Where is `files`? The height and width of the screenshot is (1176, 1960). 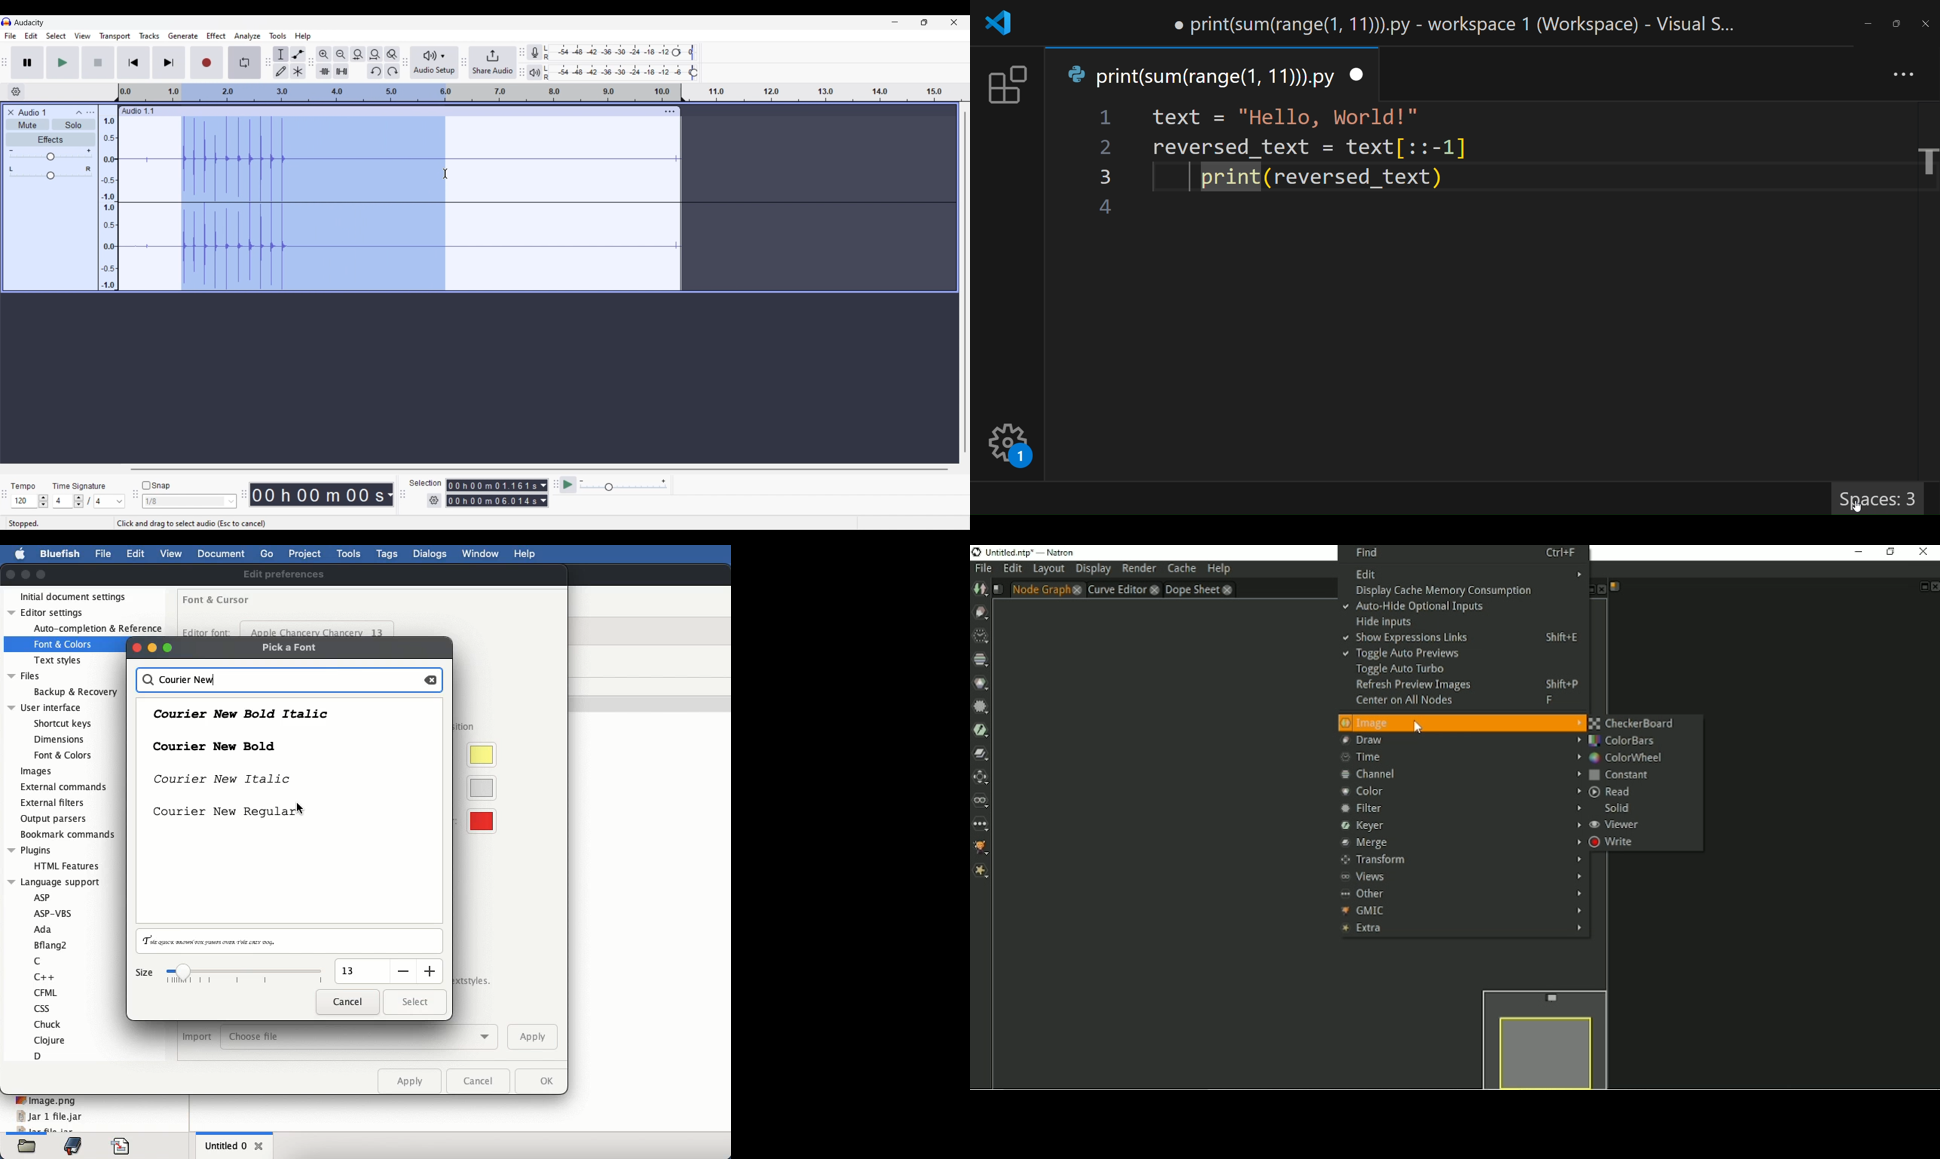 files is located at coordinates (27, 1146).